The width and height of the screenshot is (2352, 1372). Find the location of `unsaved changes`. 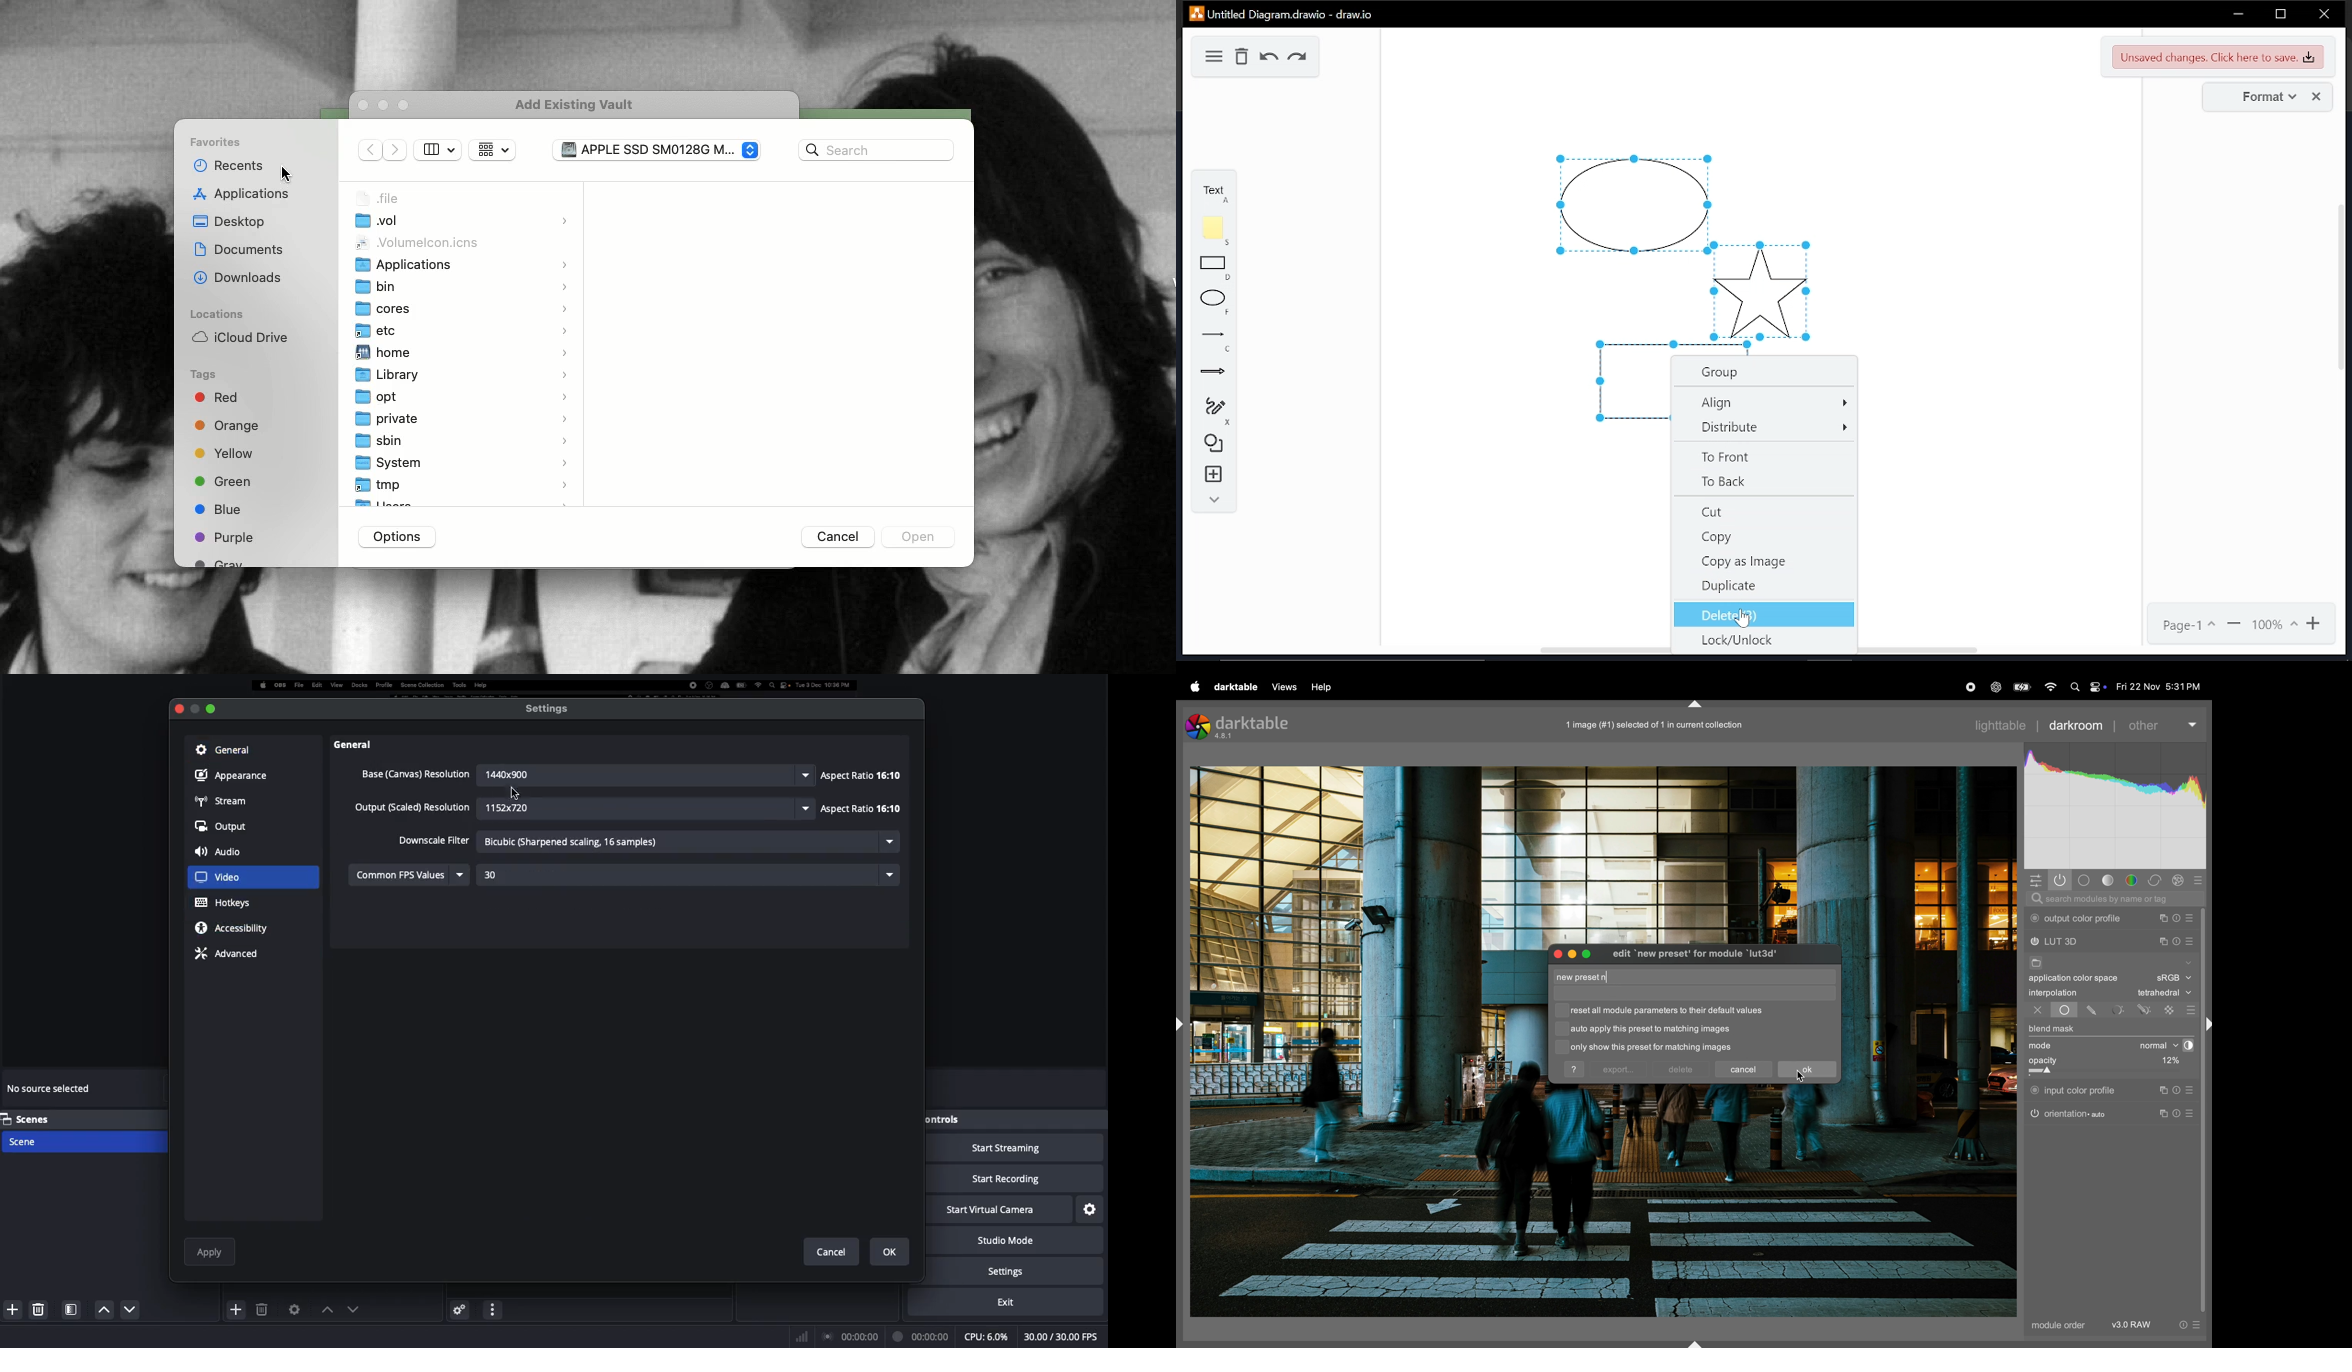

unsaved changes is located at coordinates (2218, 56).